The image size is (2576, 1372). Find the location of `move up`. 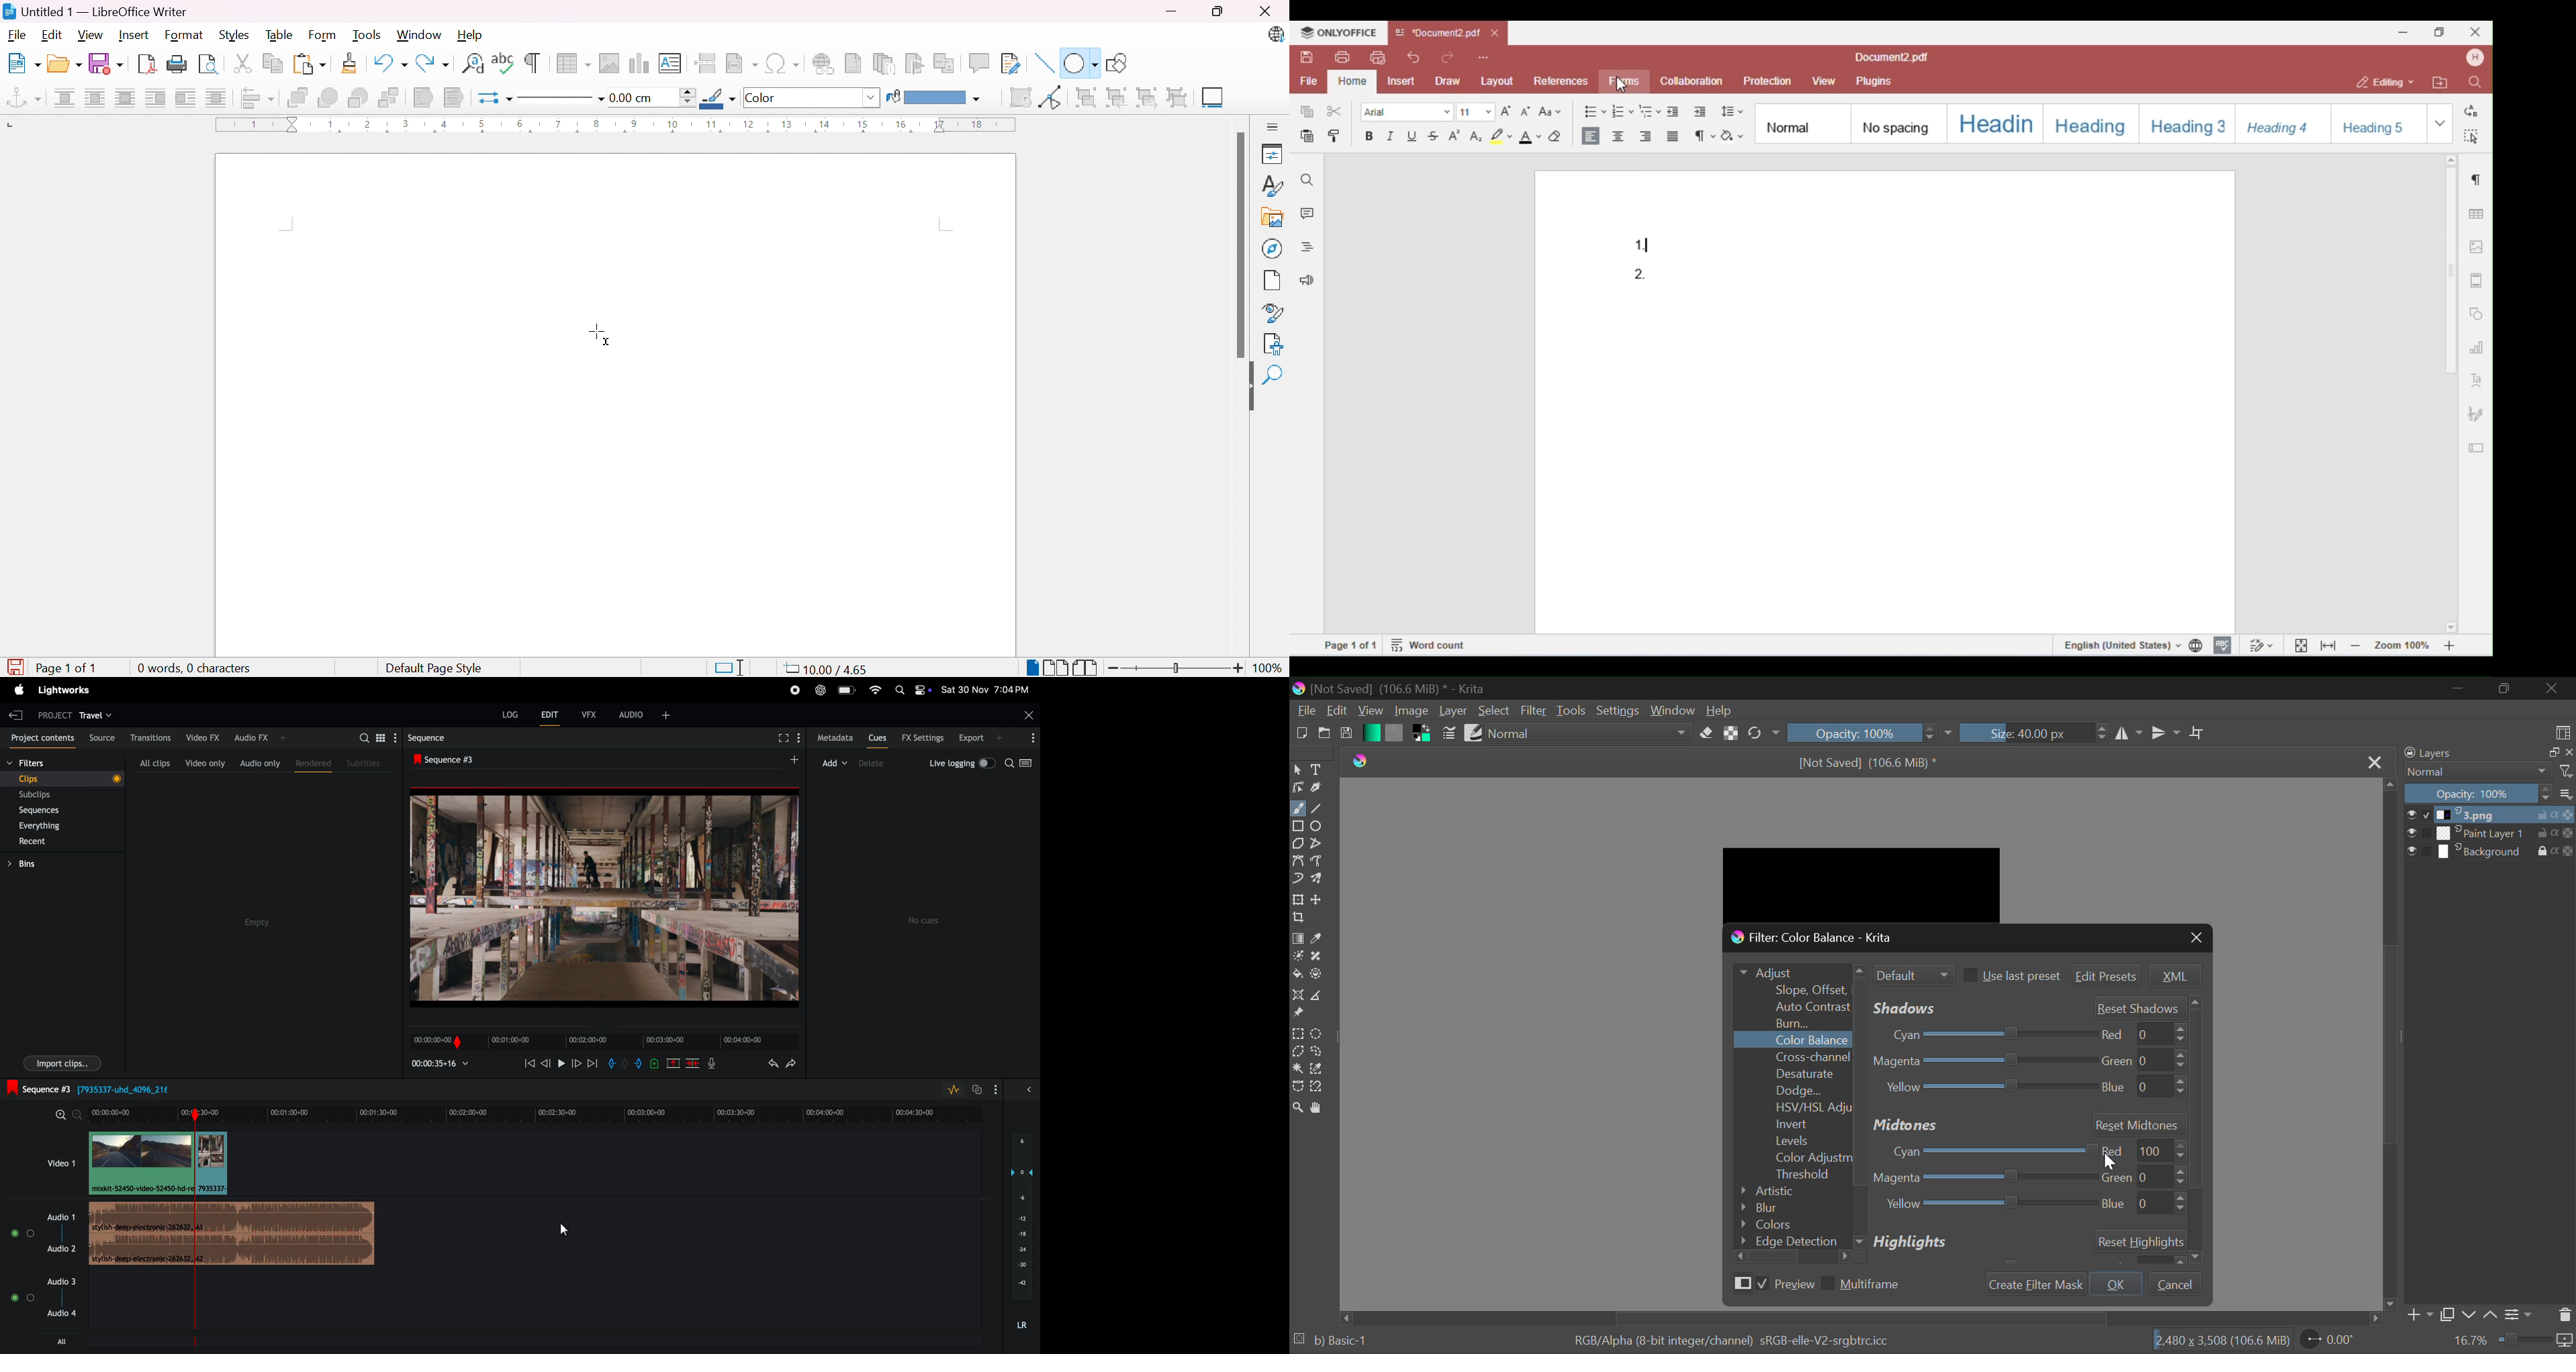

move up is located at coordinates (2392, 789).